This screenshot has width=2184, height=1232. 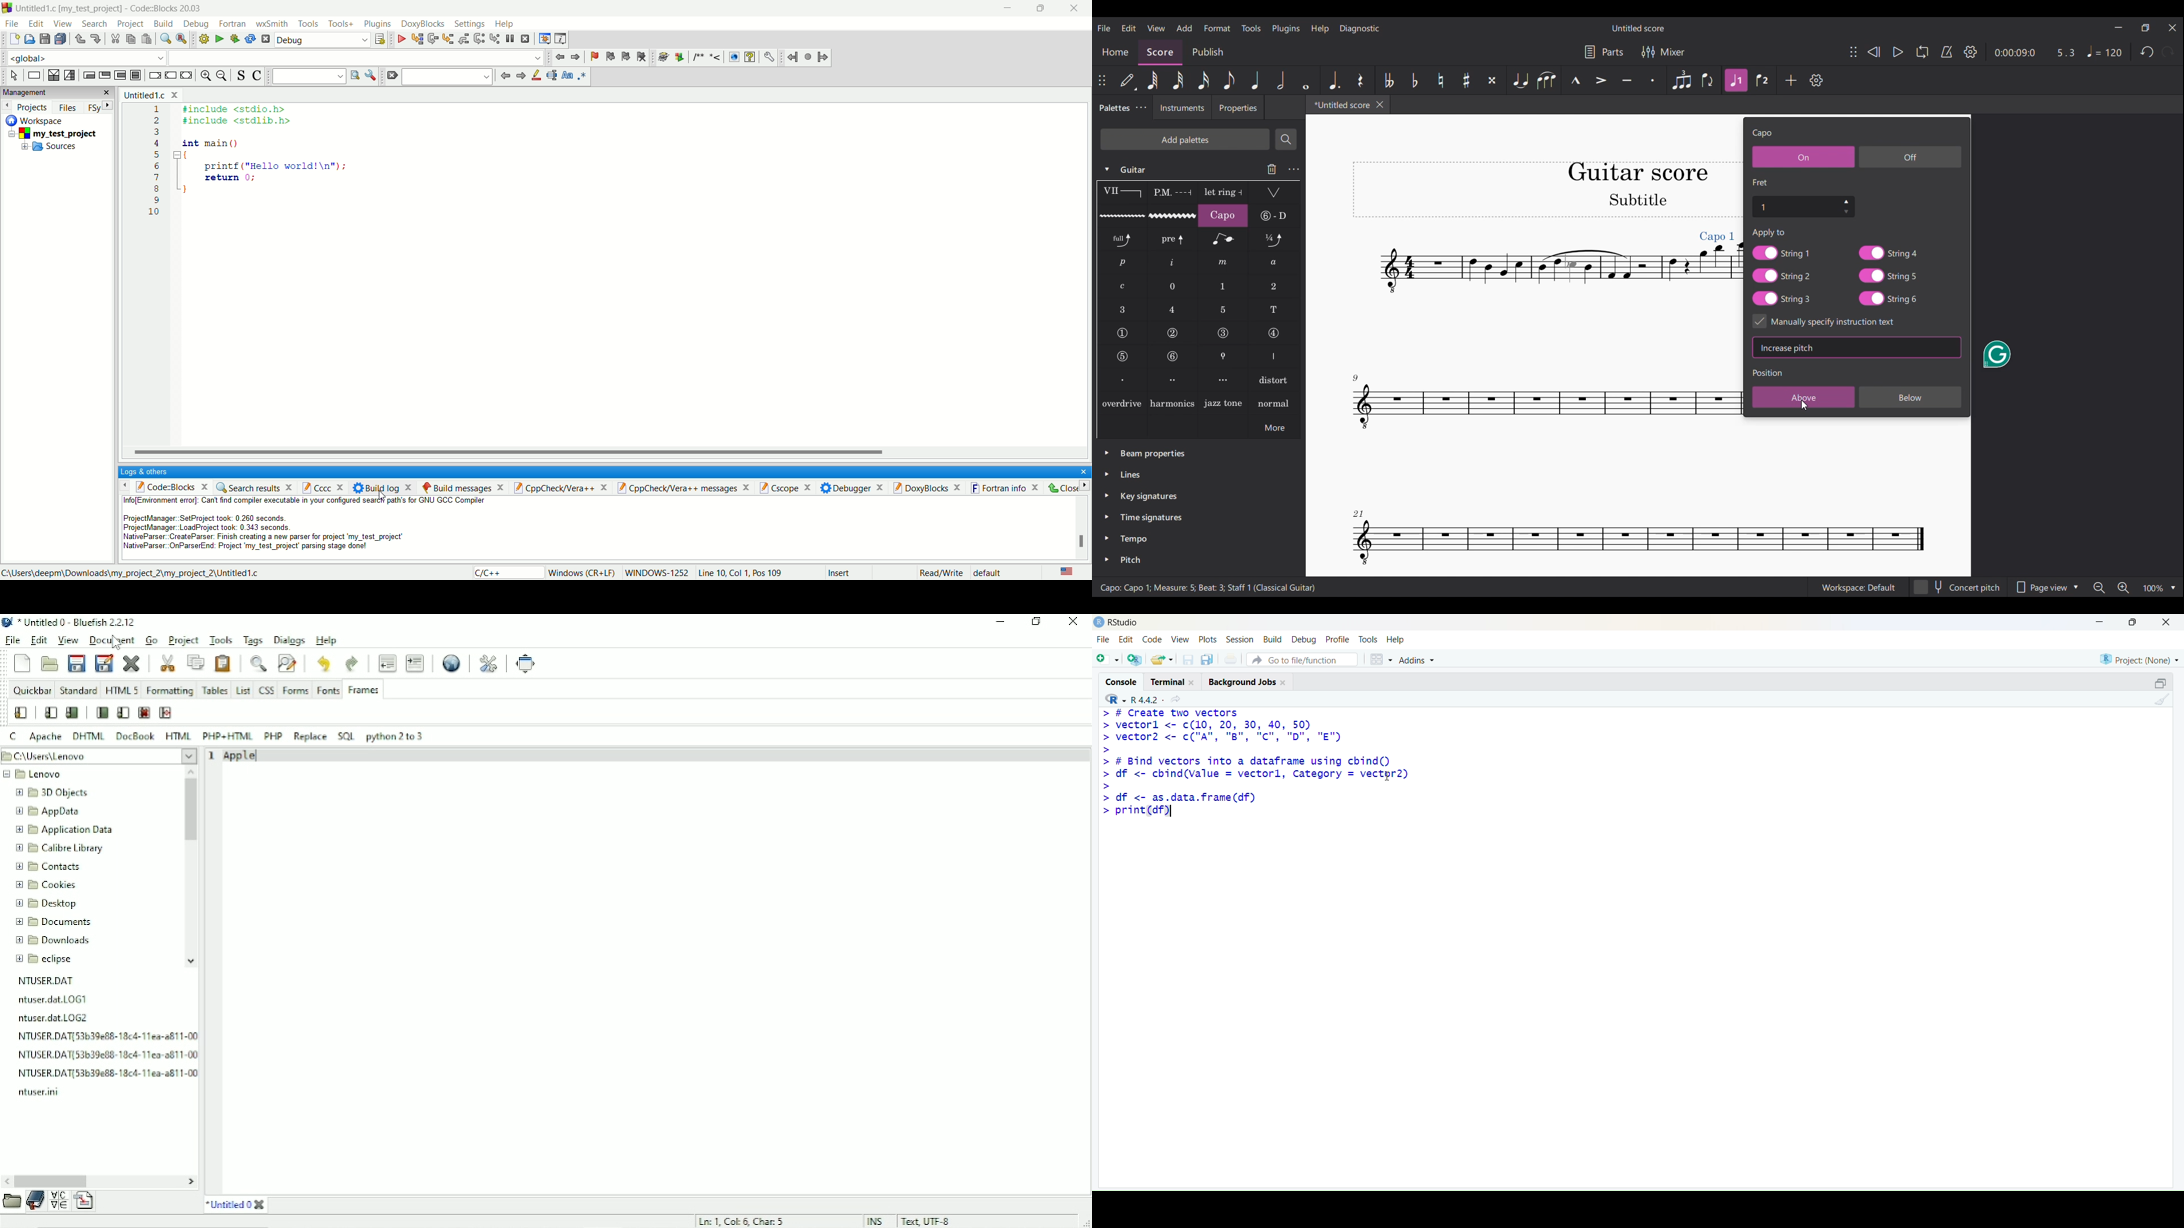 What do you see at coordinates (1817, 80) in the screenshot?
I see `Settings` at bounding box center [1817, 80].